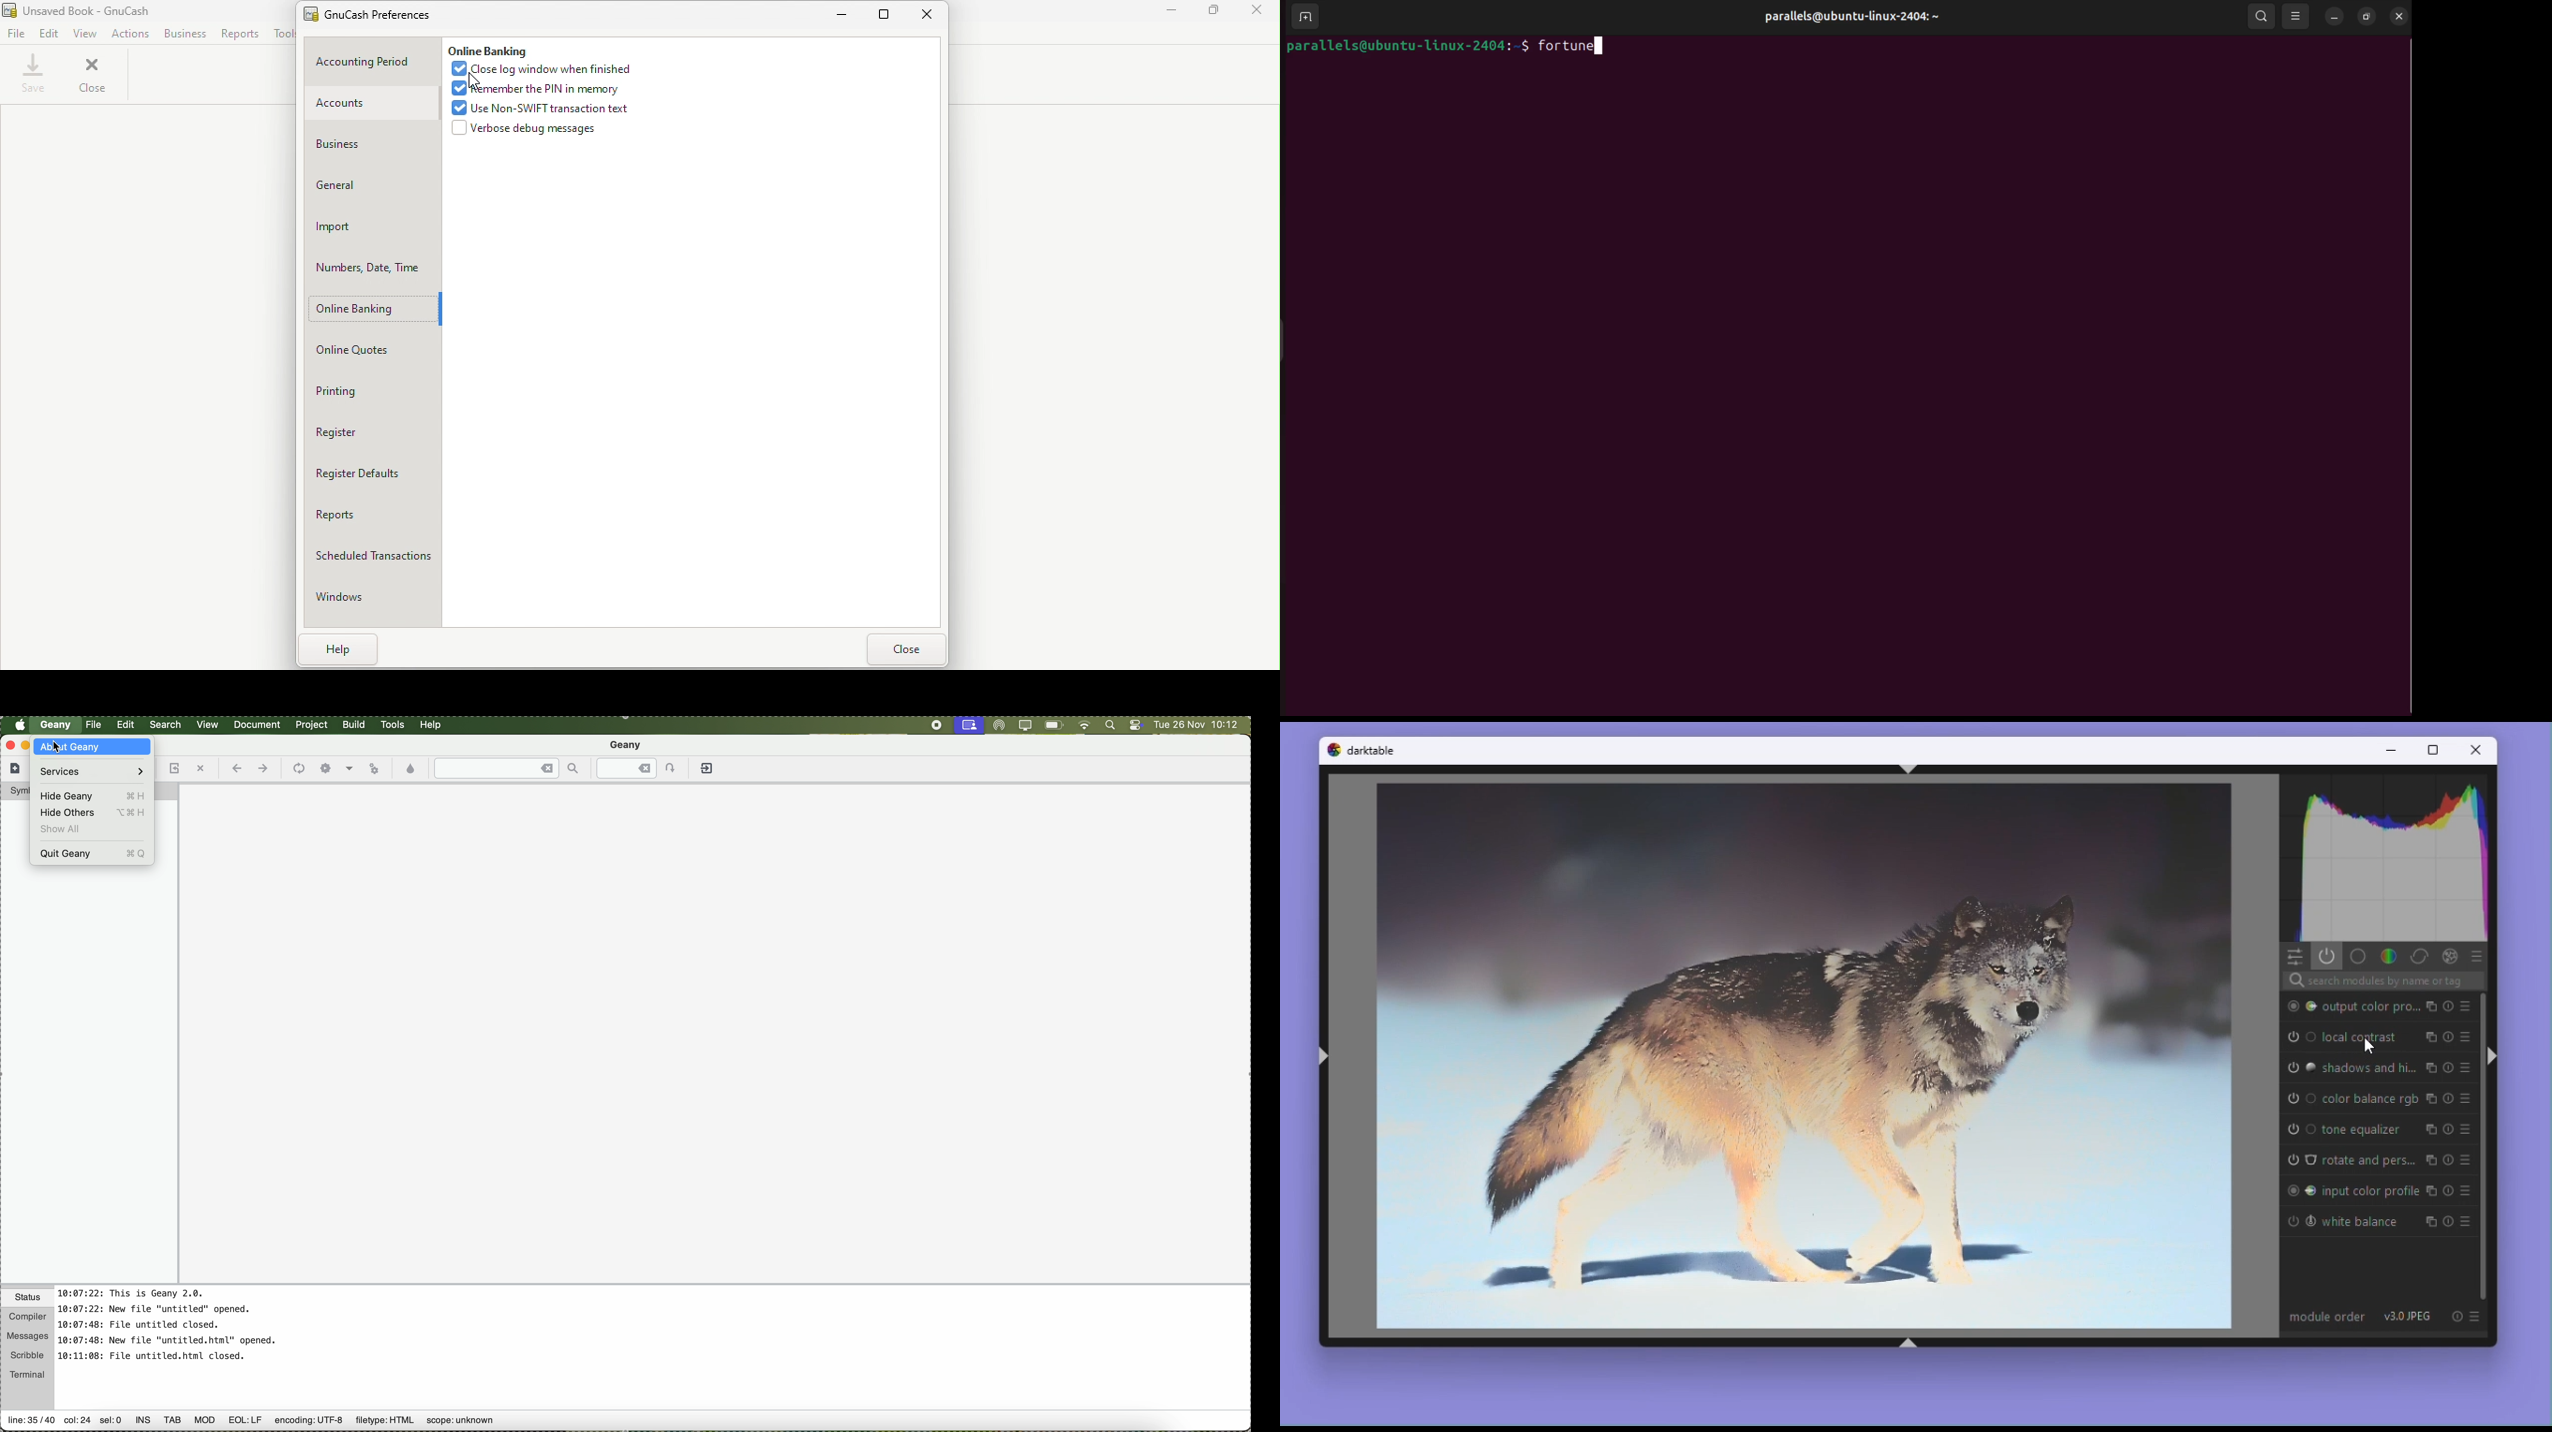 The height and width of the screenshot is (1456, 2576). What do you see at coordinates (2466, 1064) in the screenshot?
I see `presets and preferences` at bounding box center [2466, 1064].